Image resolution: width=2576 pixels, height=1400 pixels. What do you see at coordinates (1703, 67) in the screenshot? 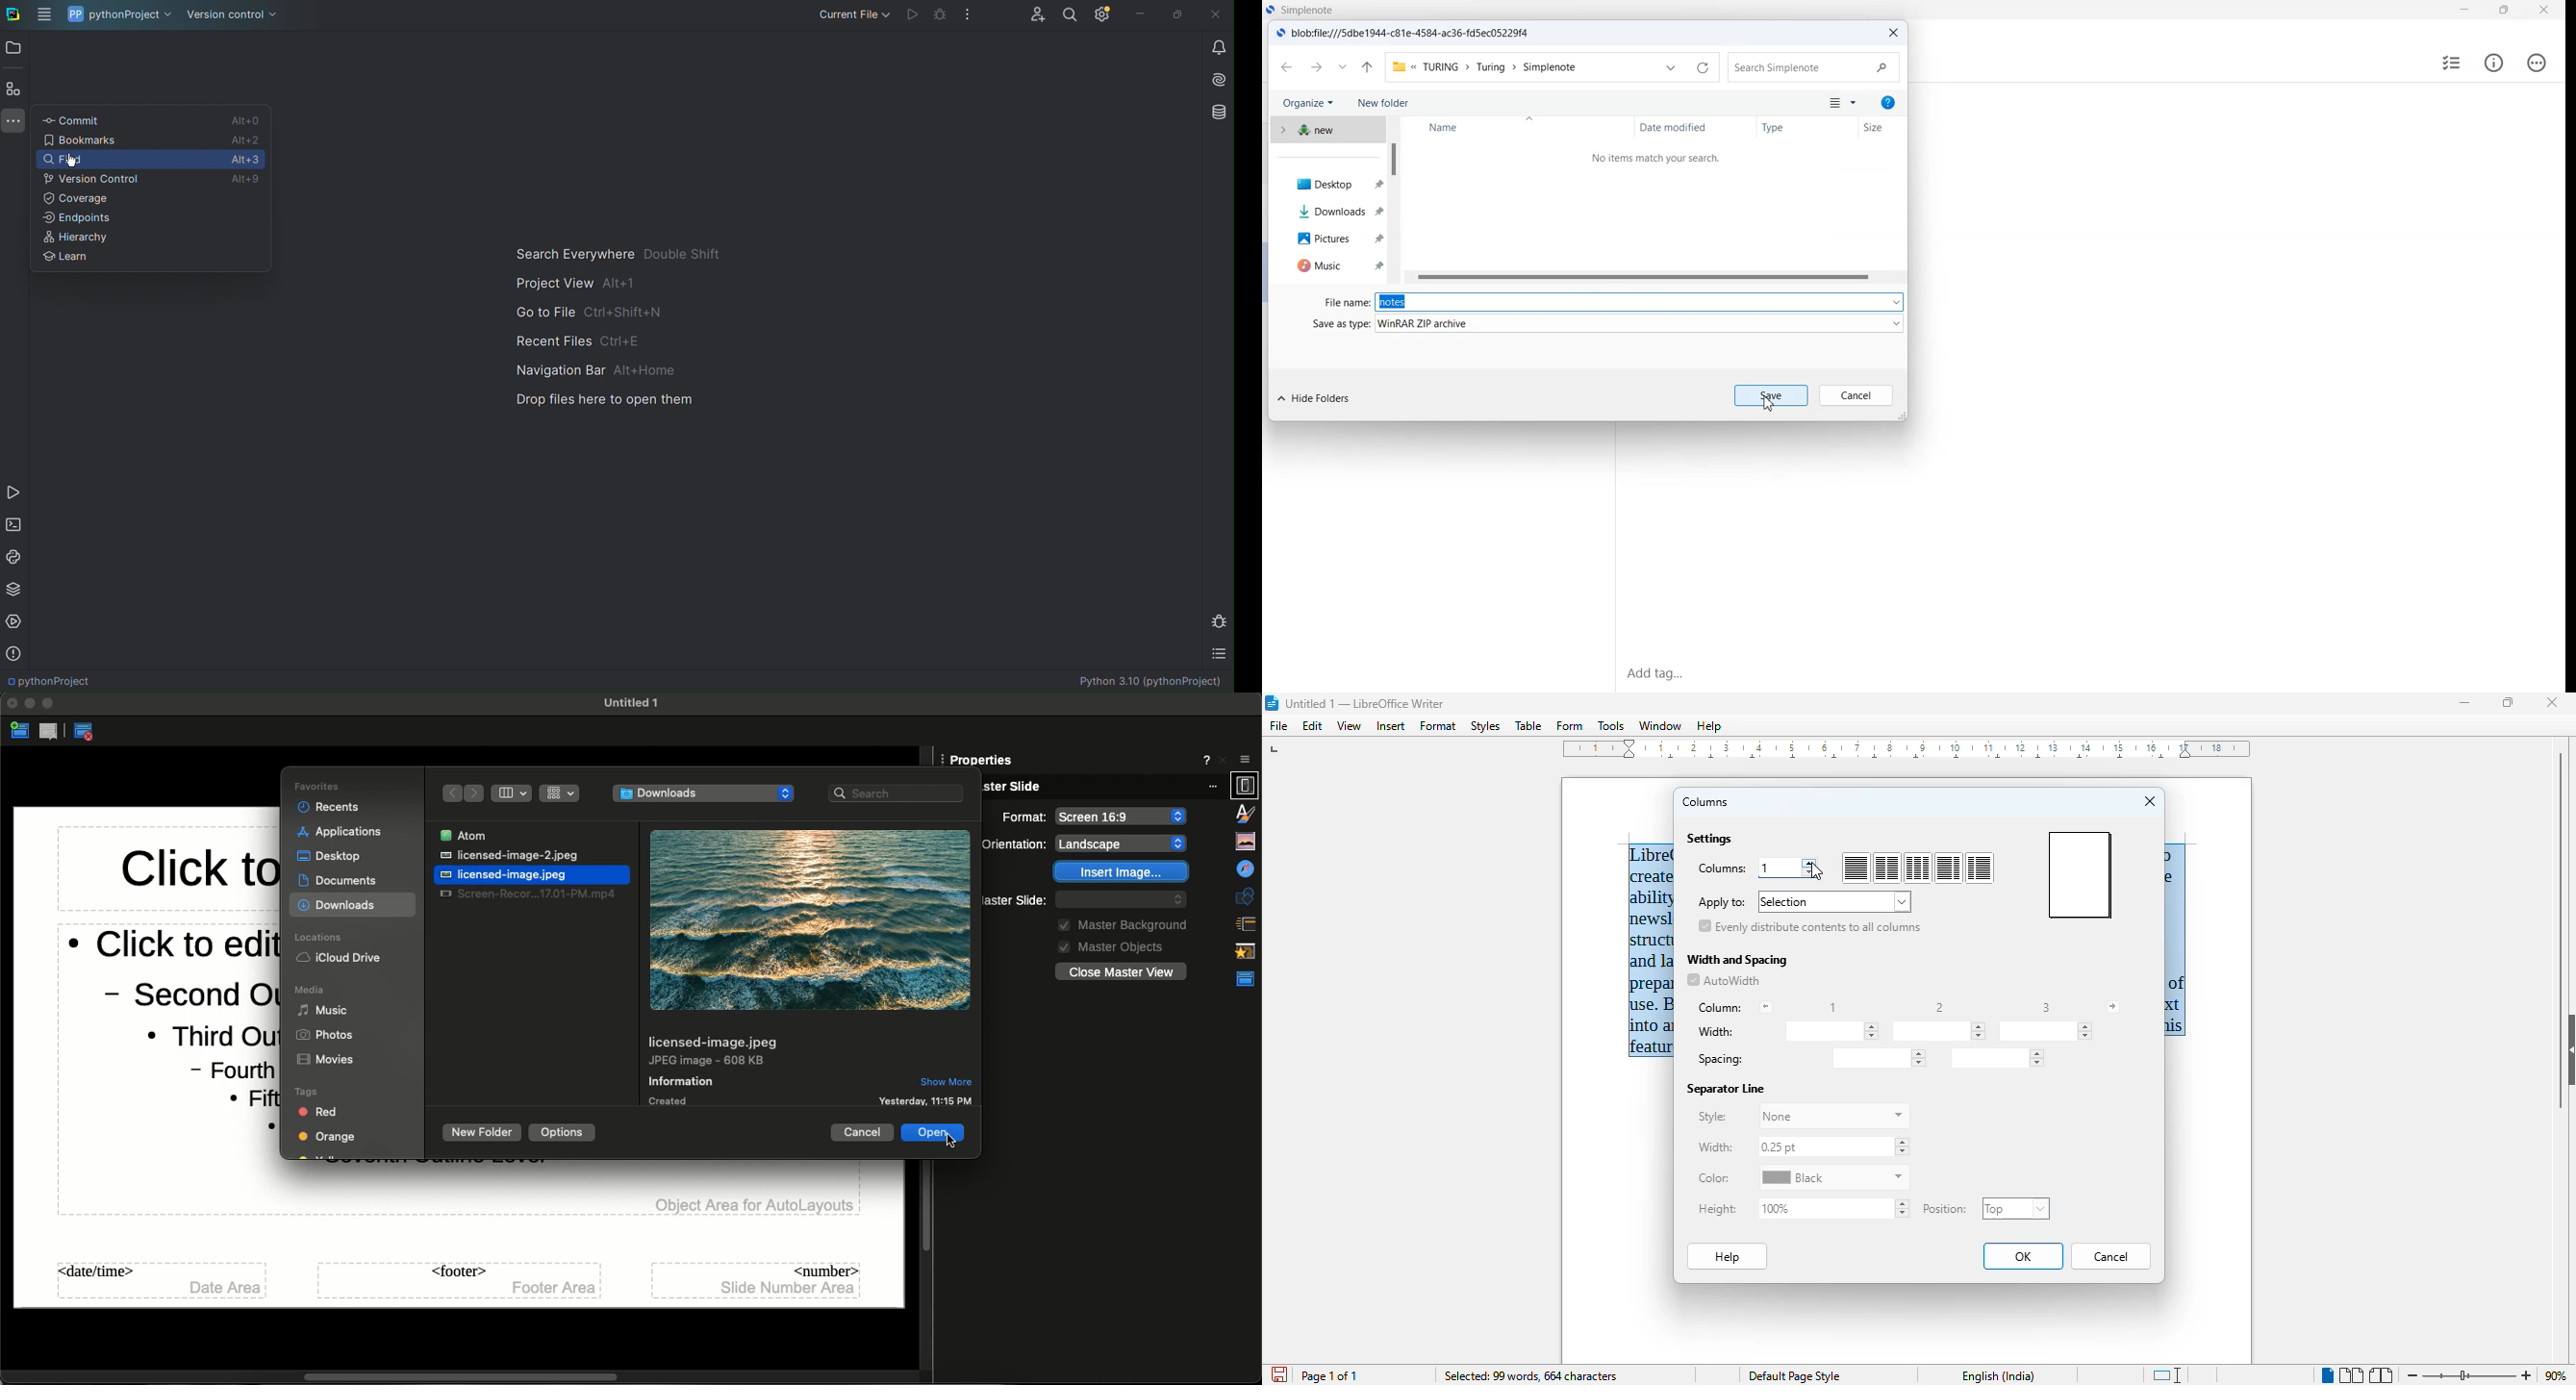
I see `Refresh rework` at bounding box center [1703, 67].